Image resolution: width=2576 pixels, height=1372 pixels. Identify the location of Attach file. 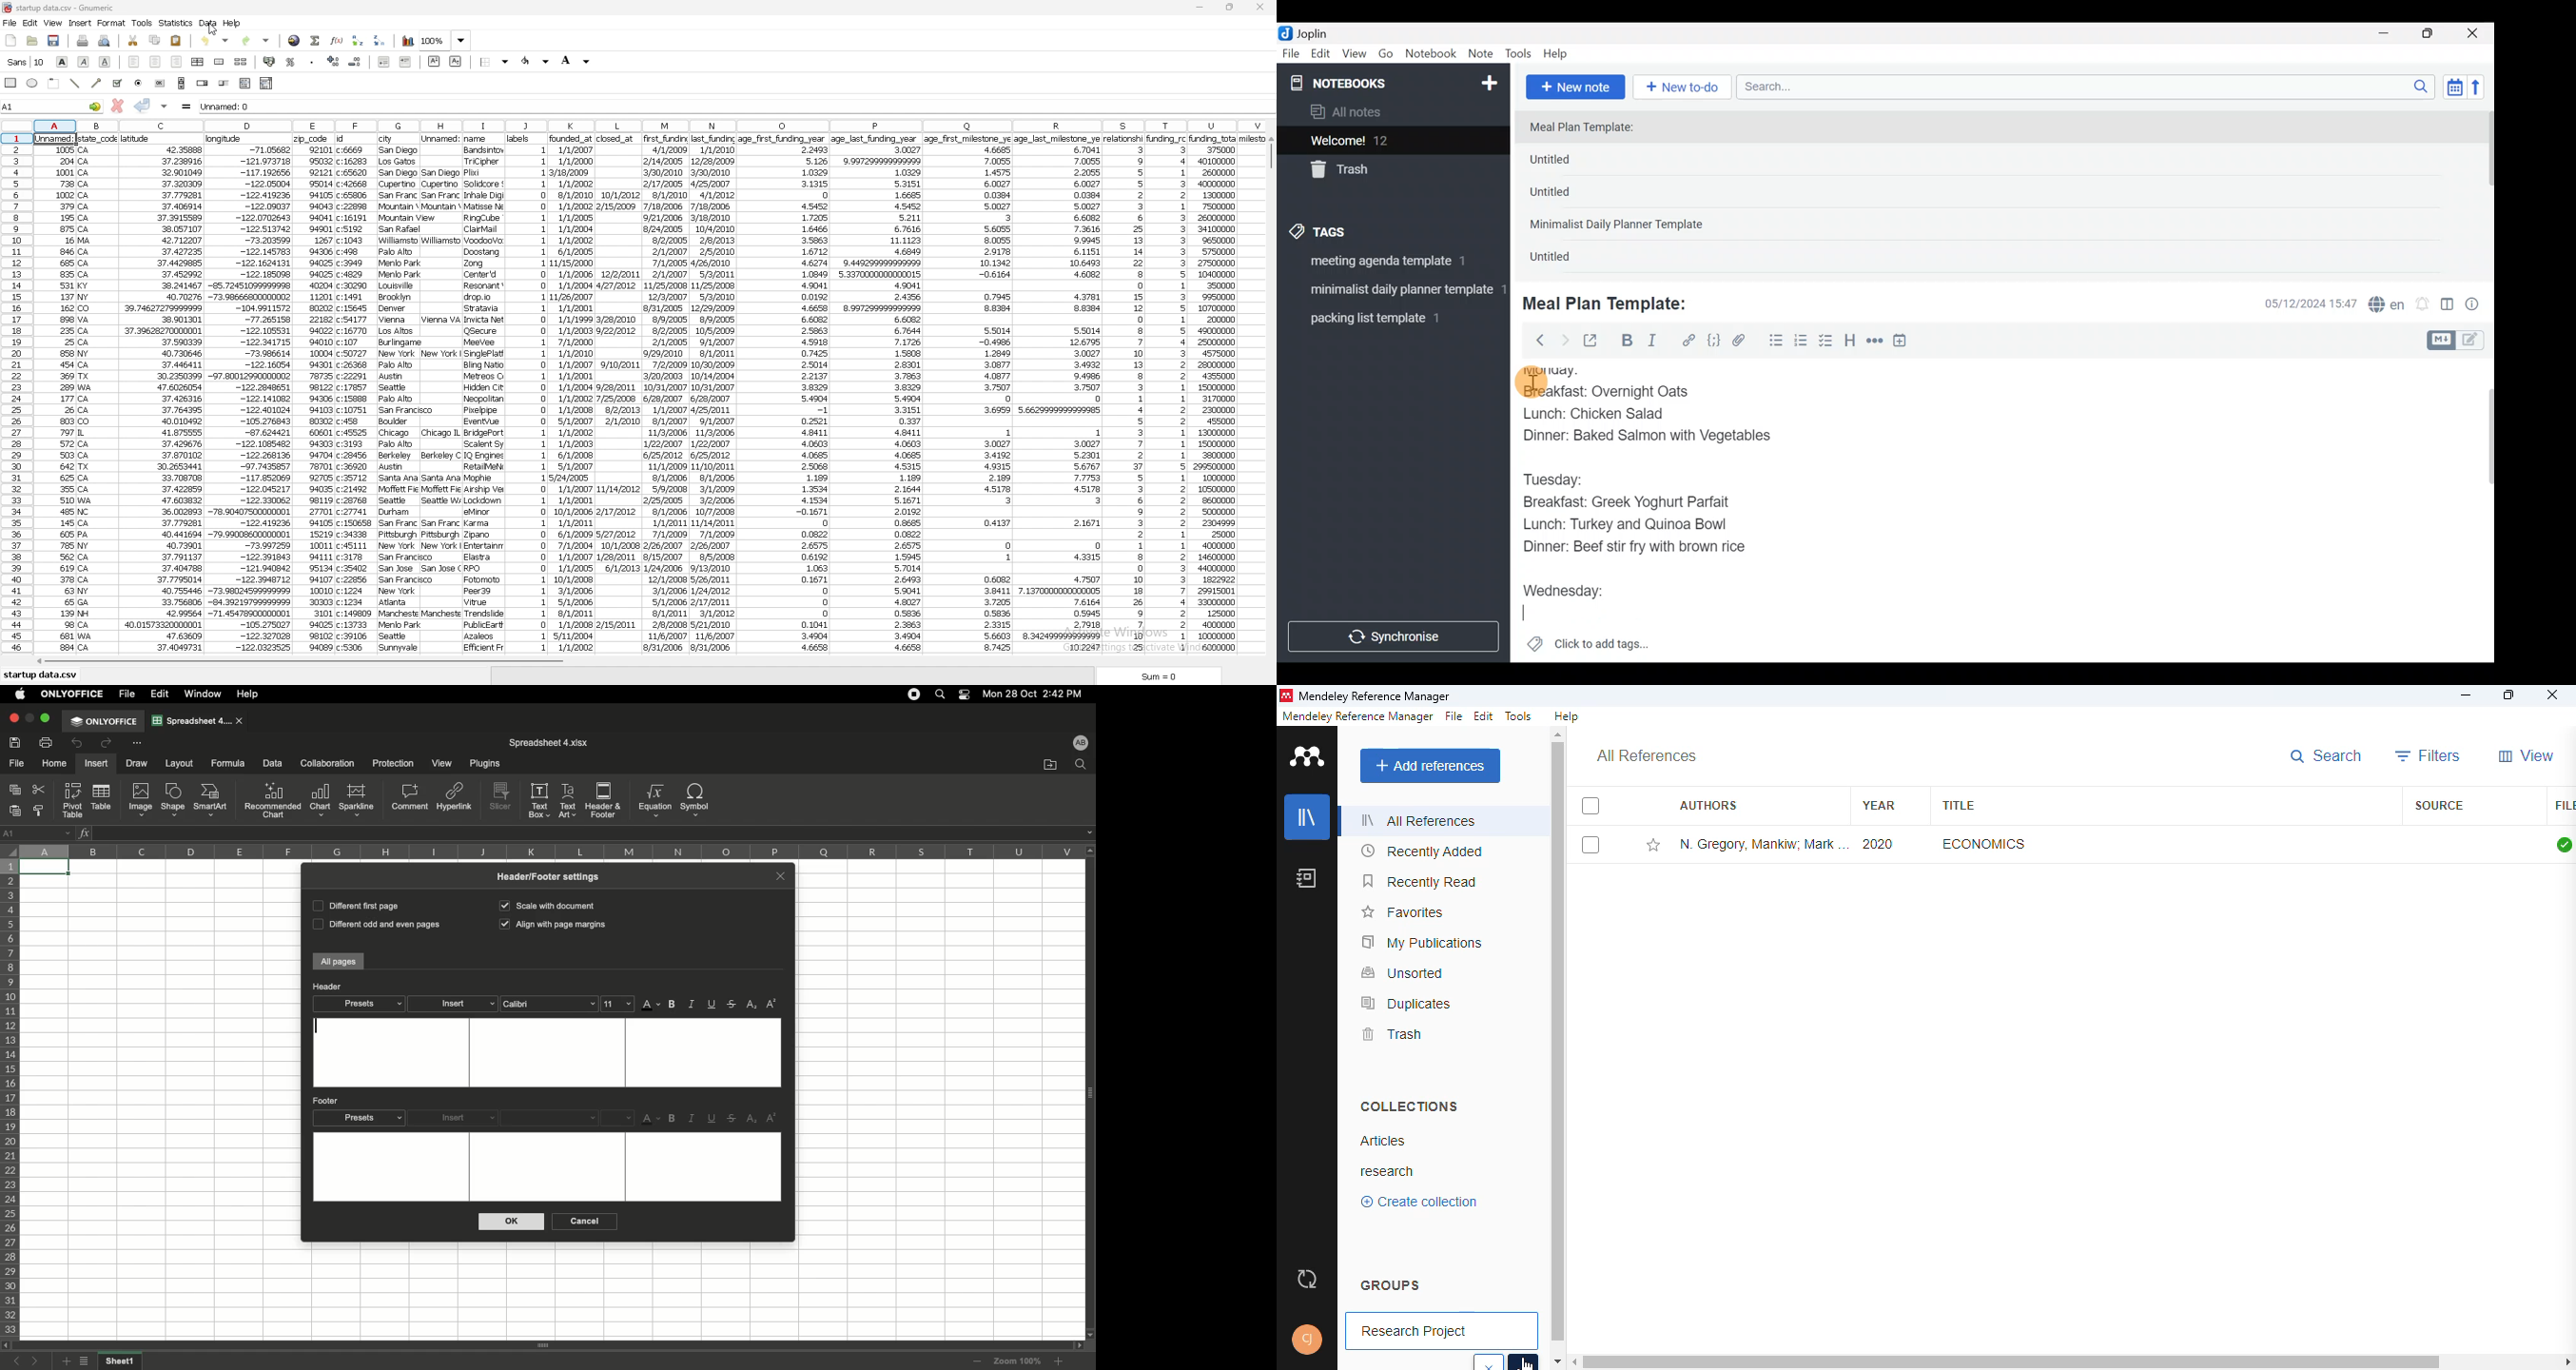
(1743, 342).